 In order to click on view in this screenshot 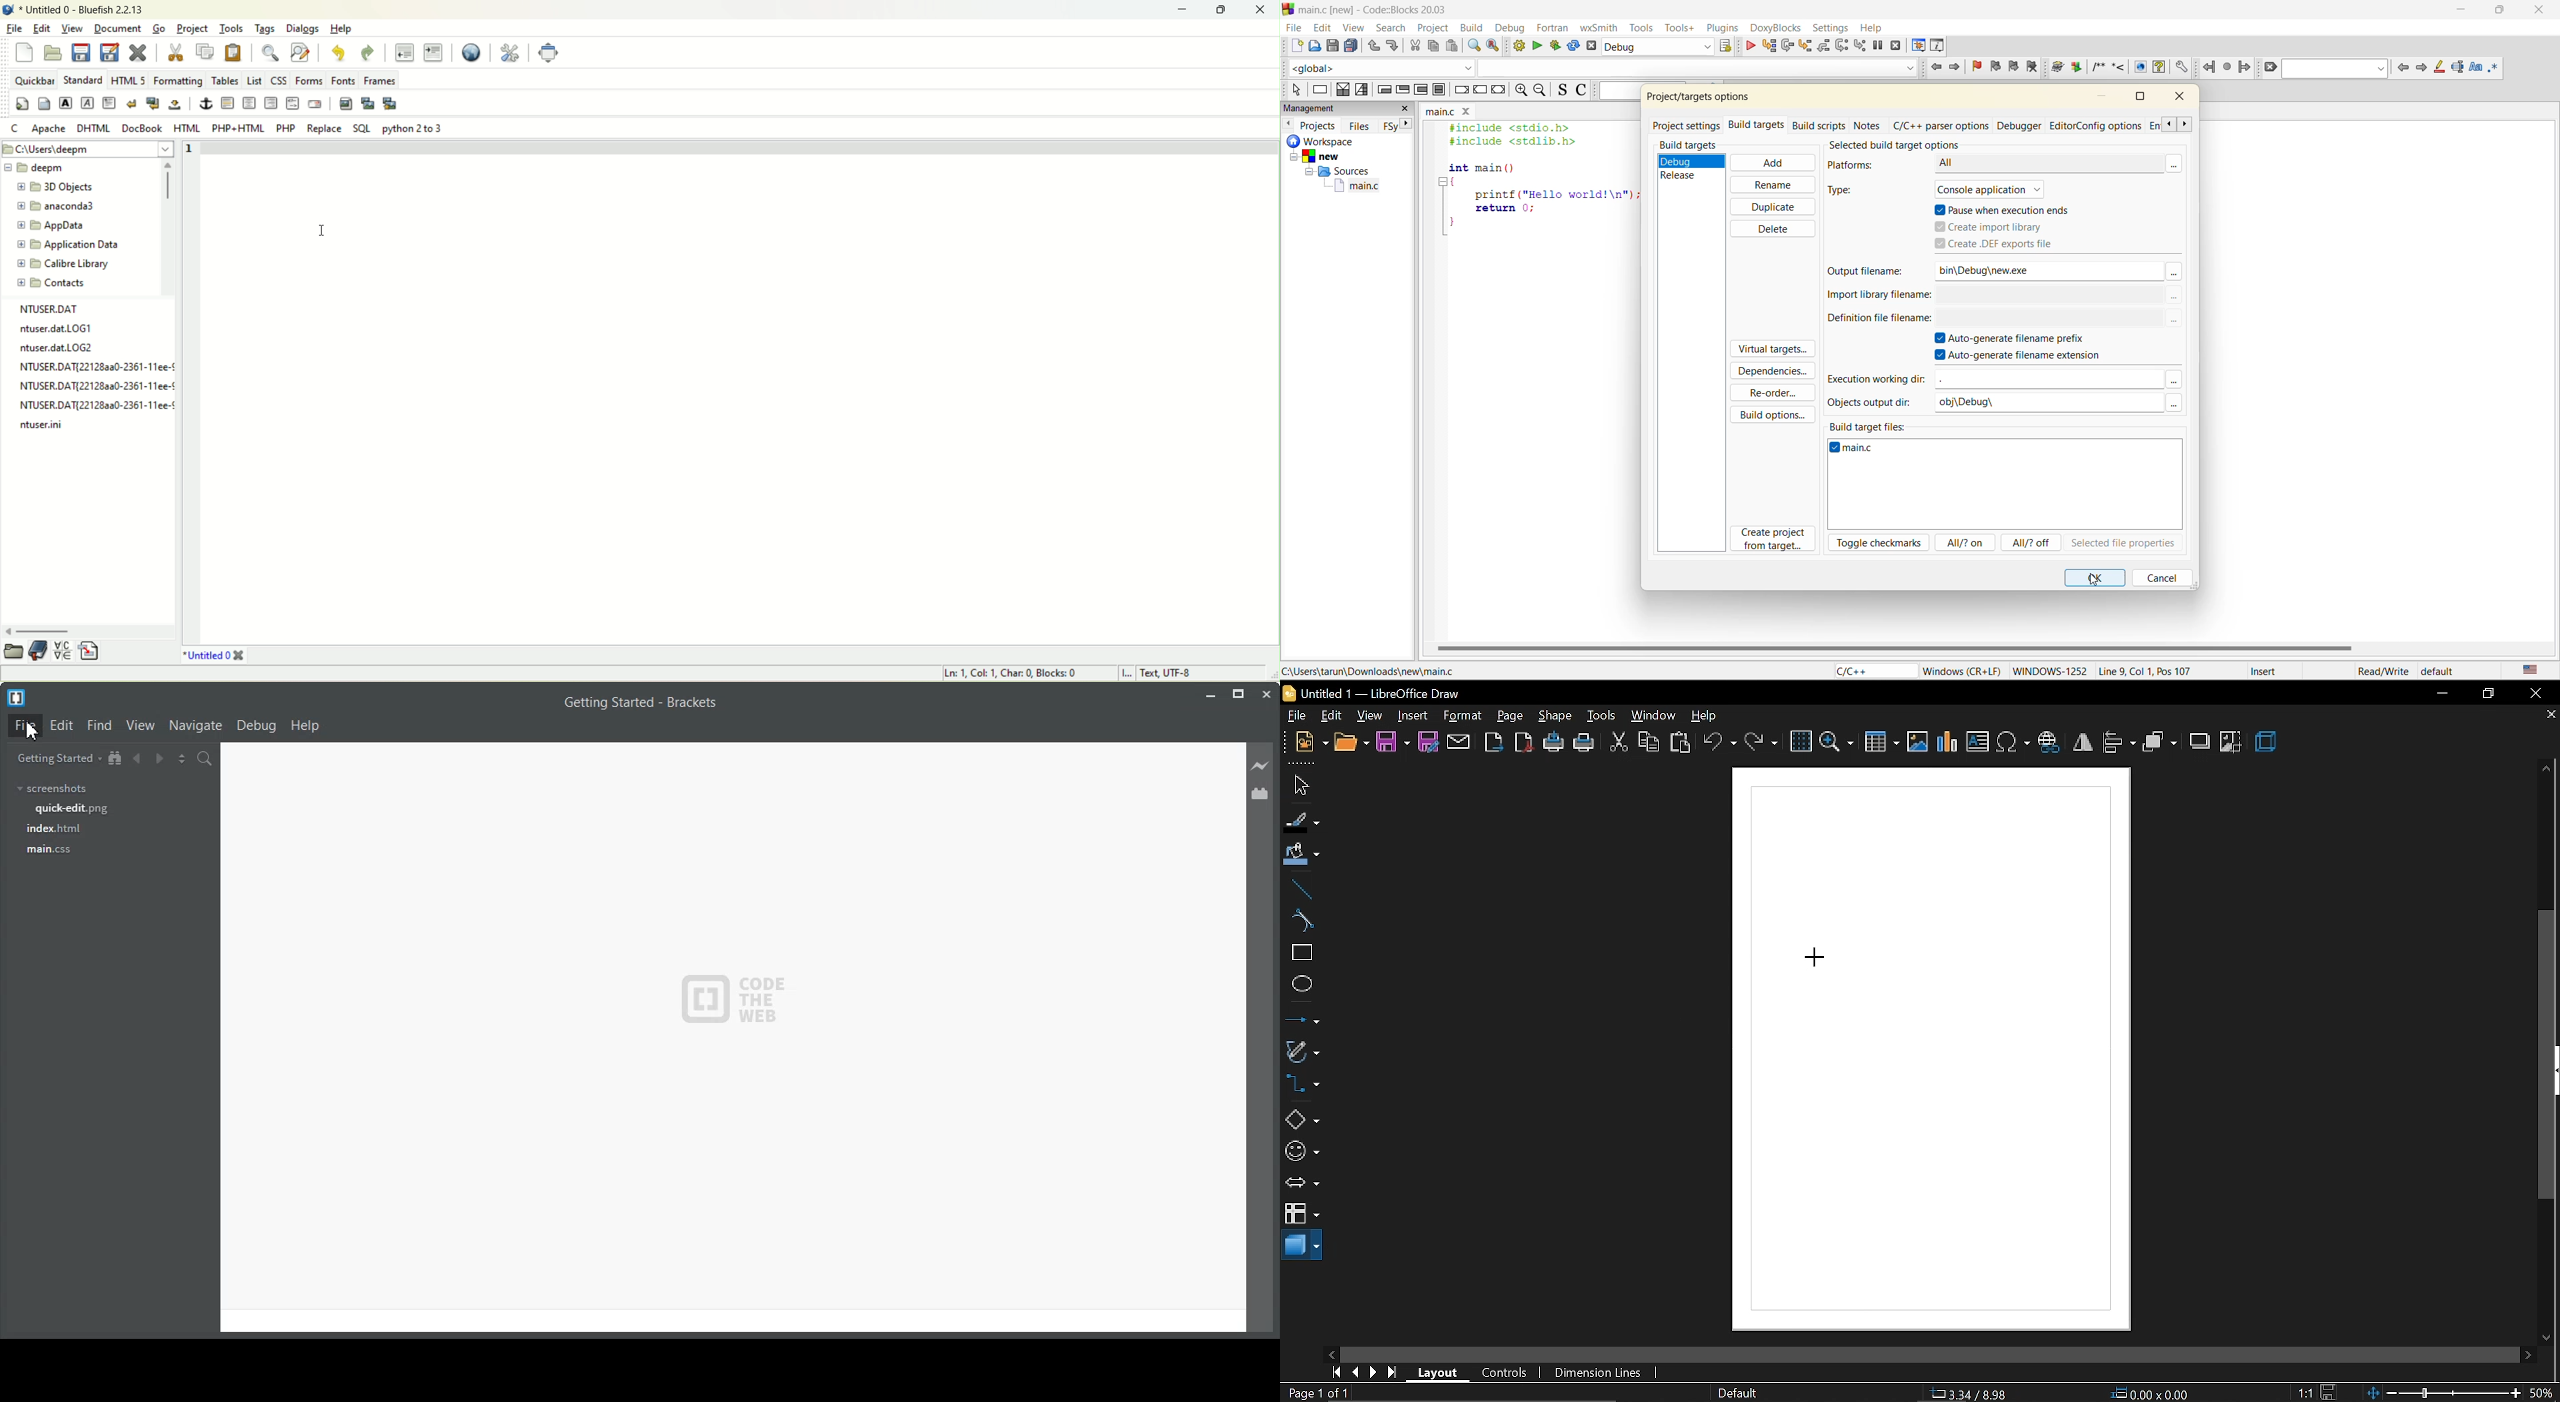, I will do `click(1352, 28)`.